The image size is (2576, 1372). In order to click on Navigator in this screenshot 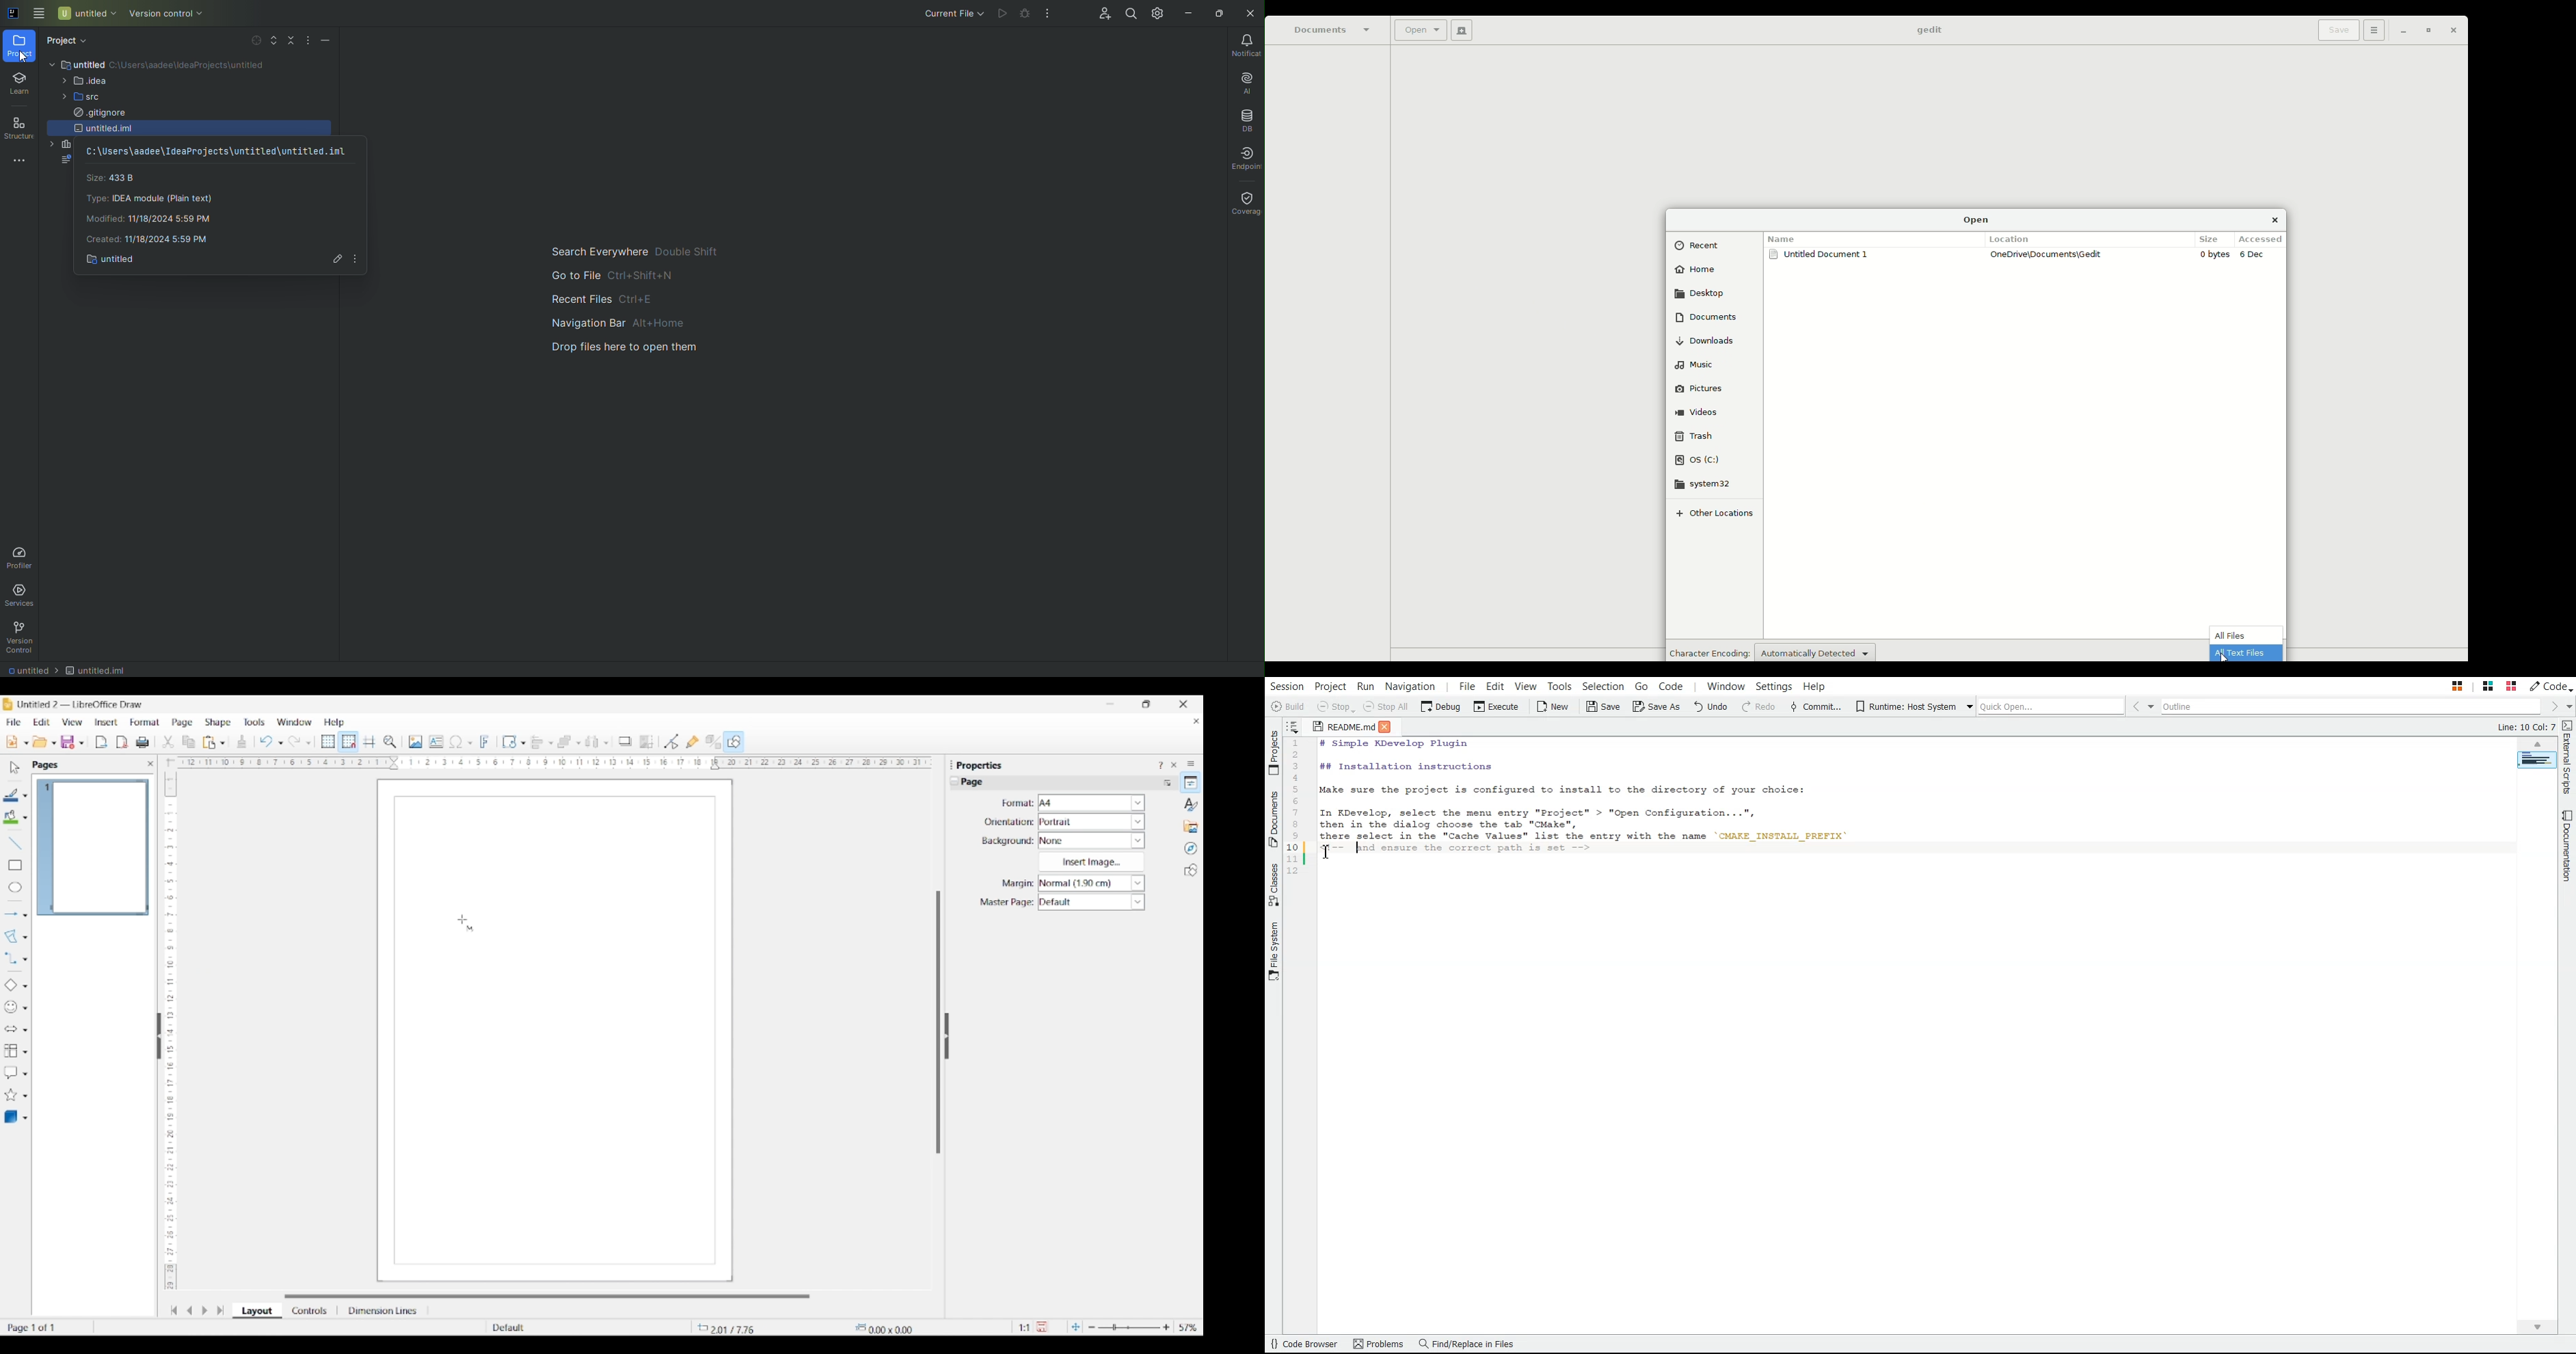, I will do `click(1191, 849)`.